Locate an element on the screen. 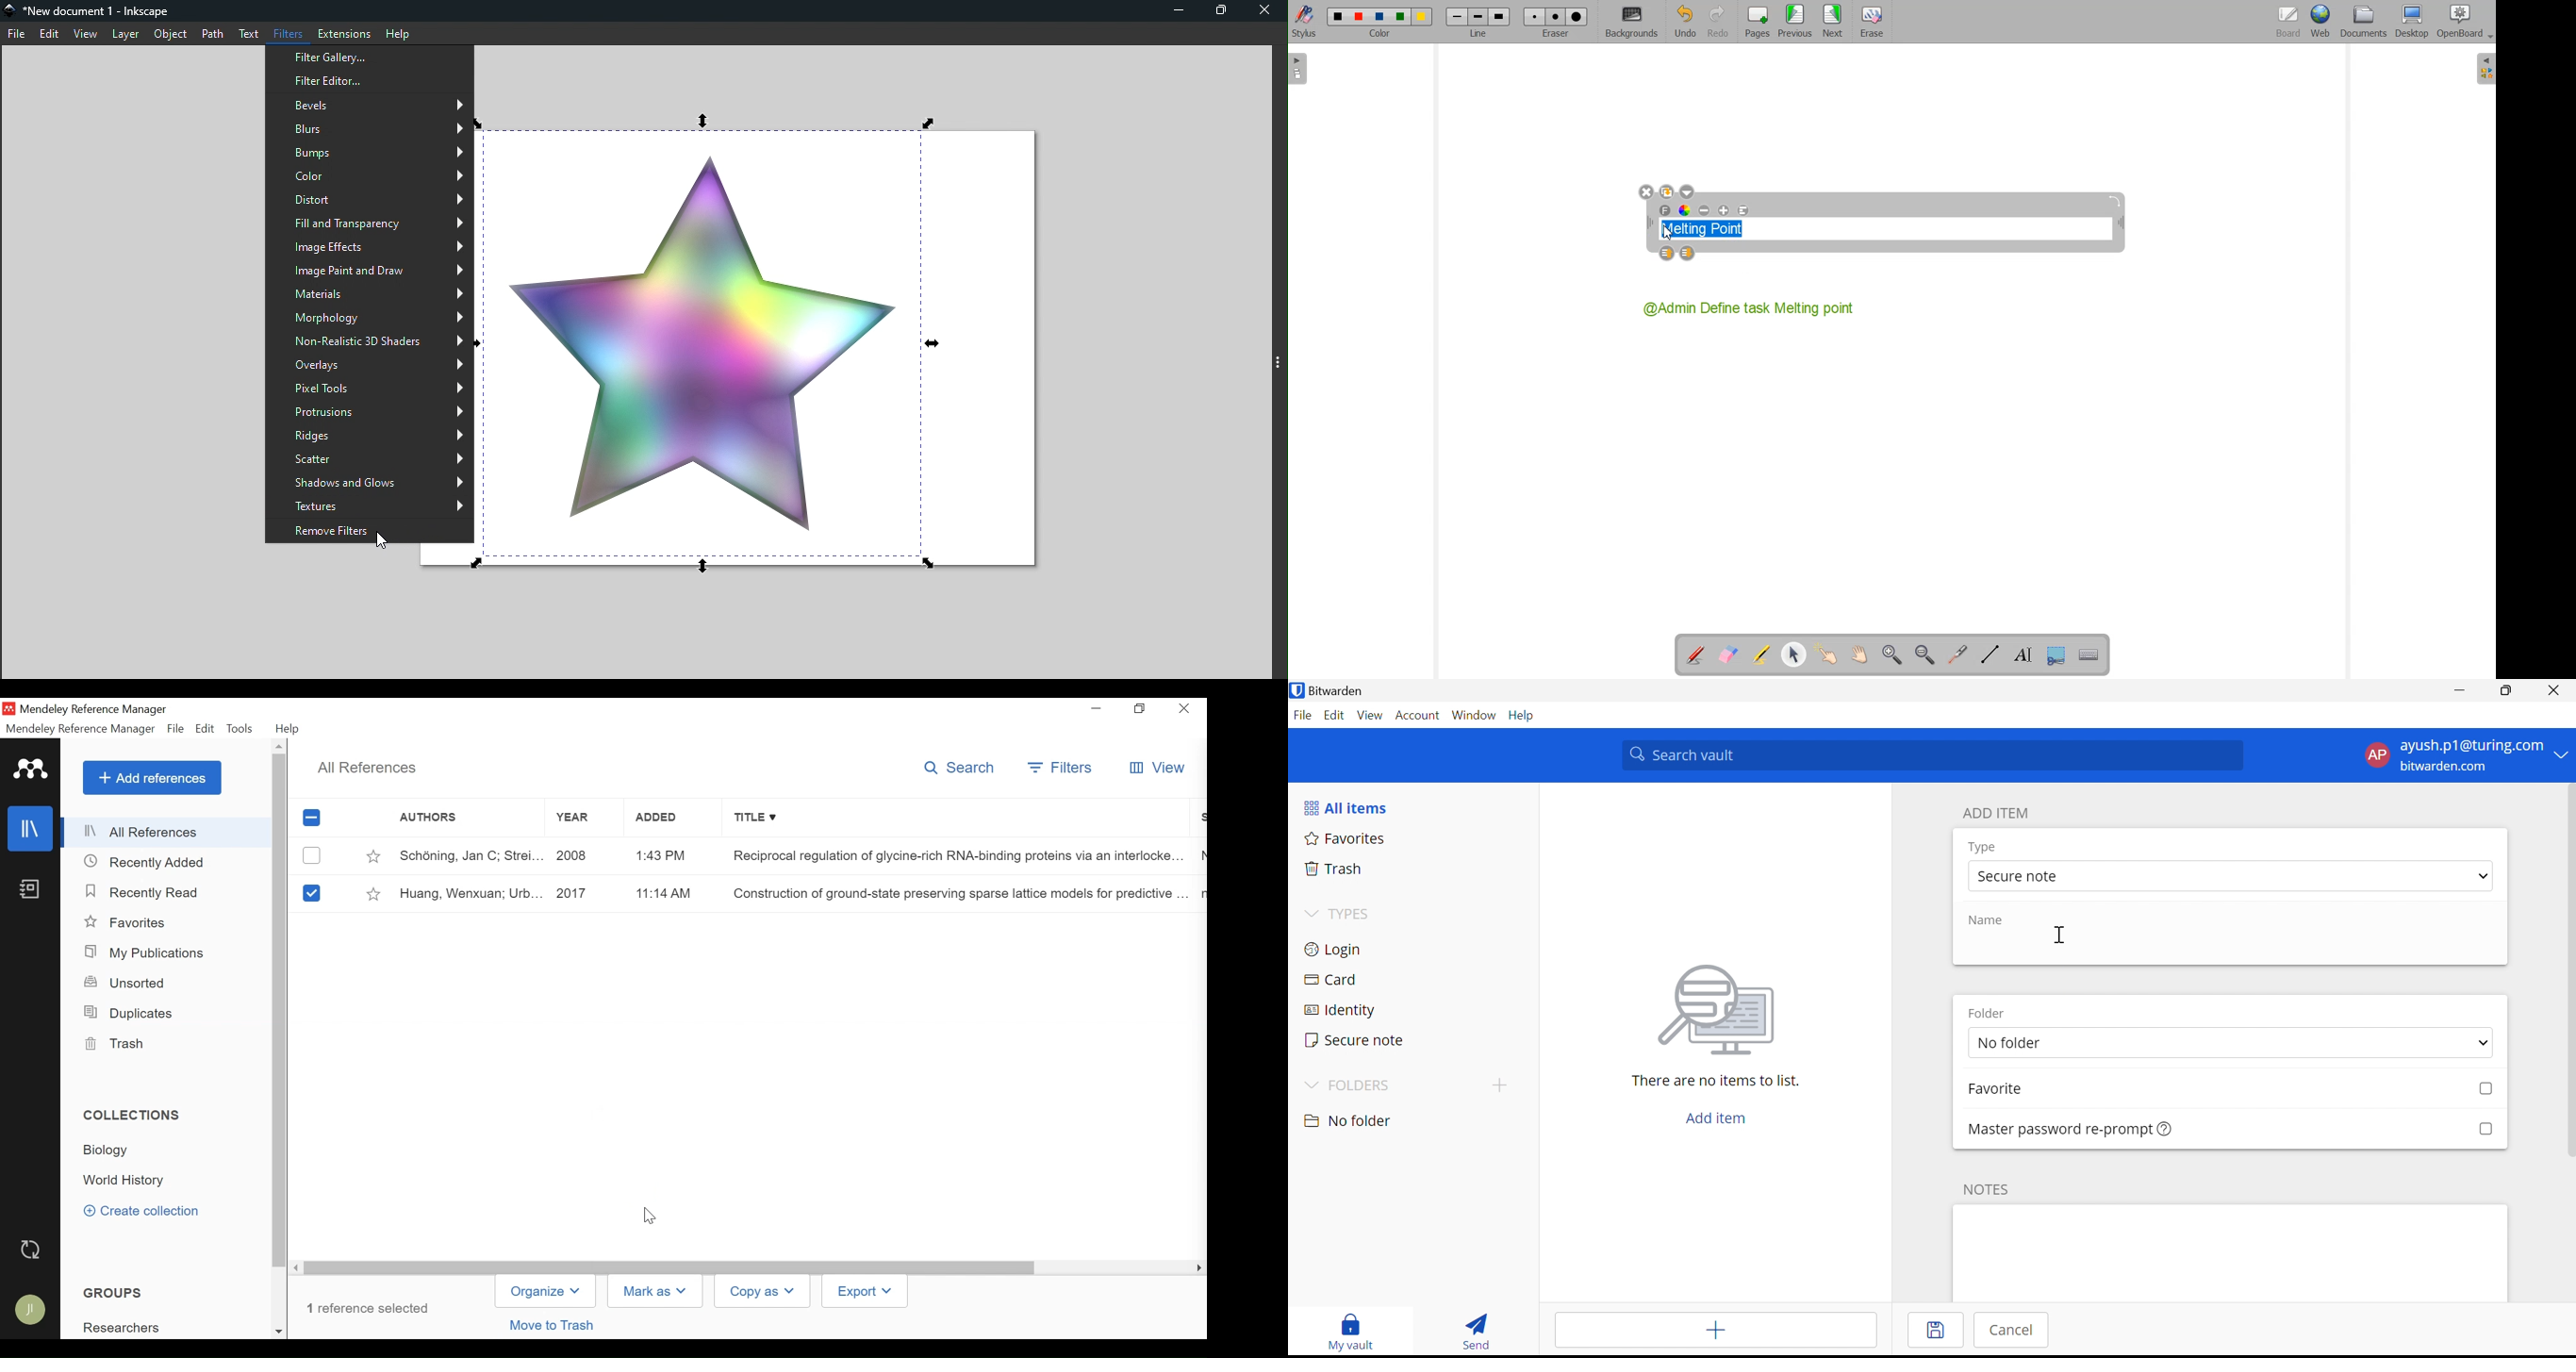 The height and width of the screenshot is (1372, 2576). Write text is located at coordinates (2020, 653).